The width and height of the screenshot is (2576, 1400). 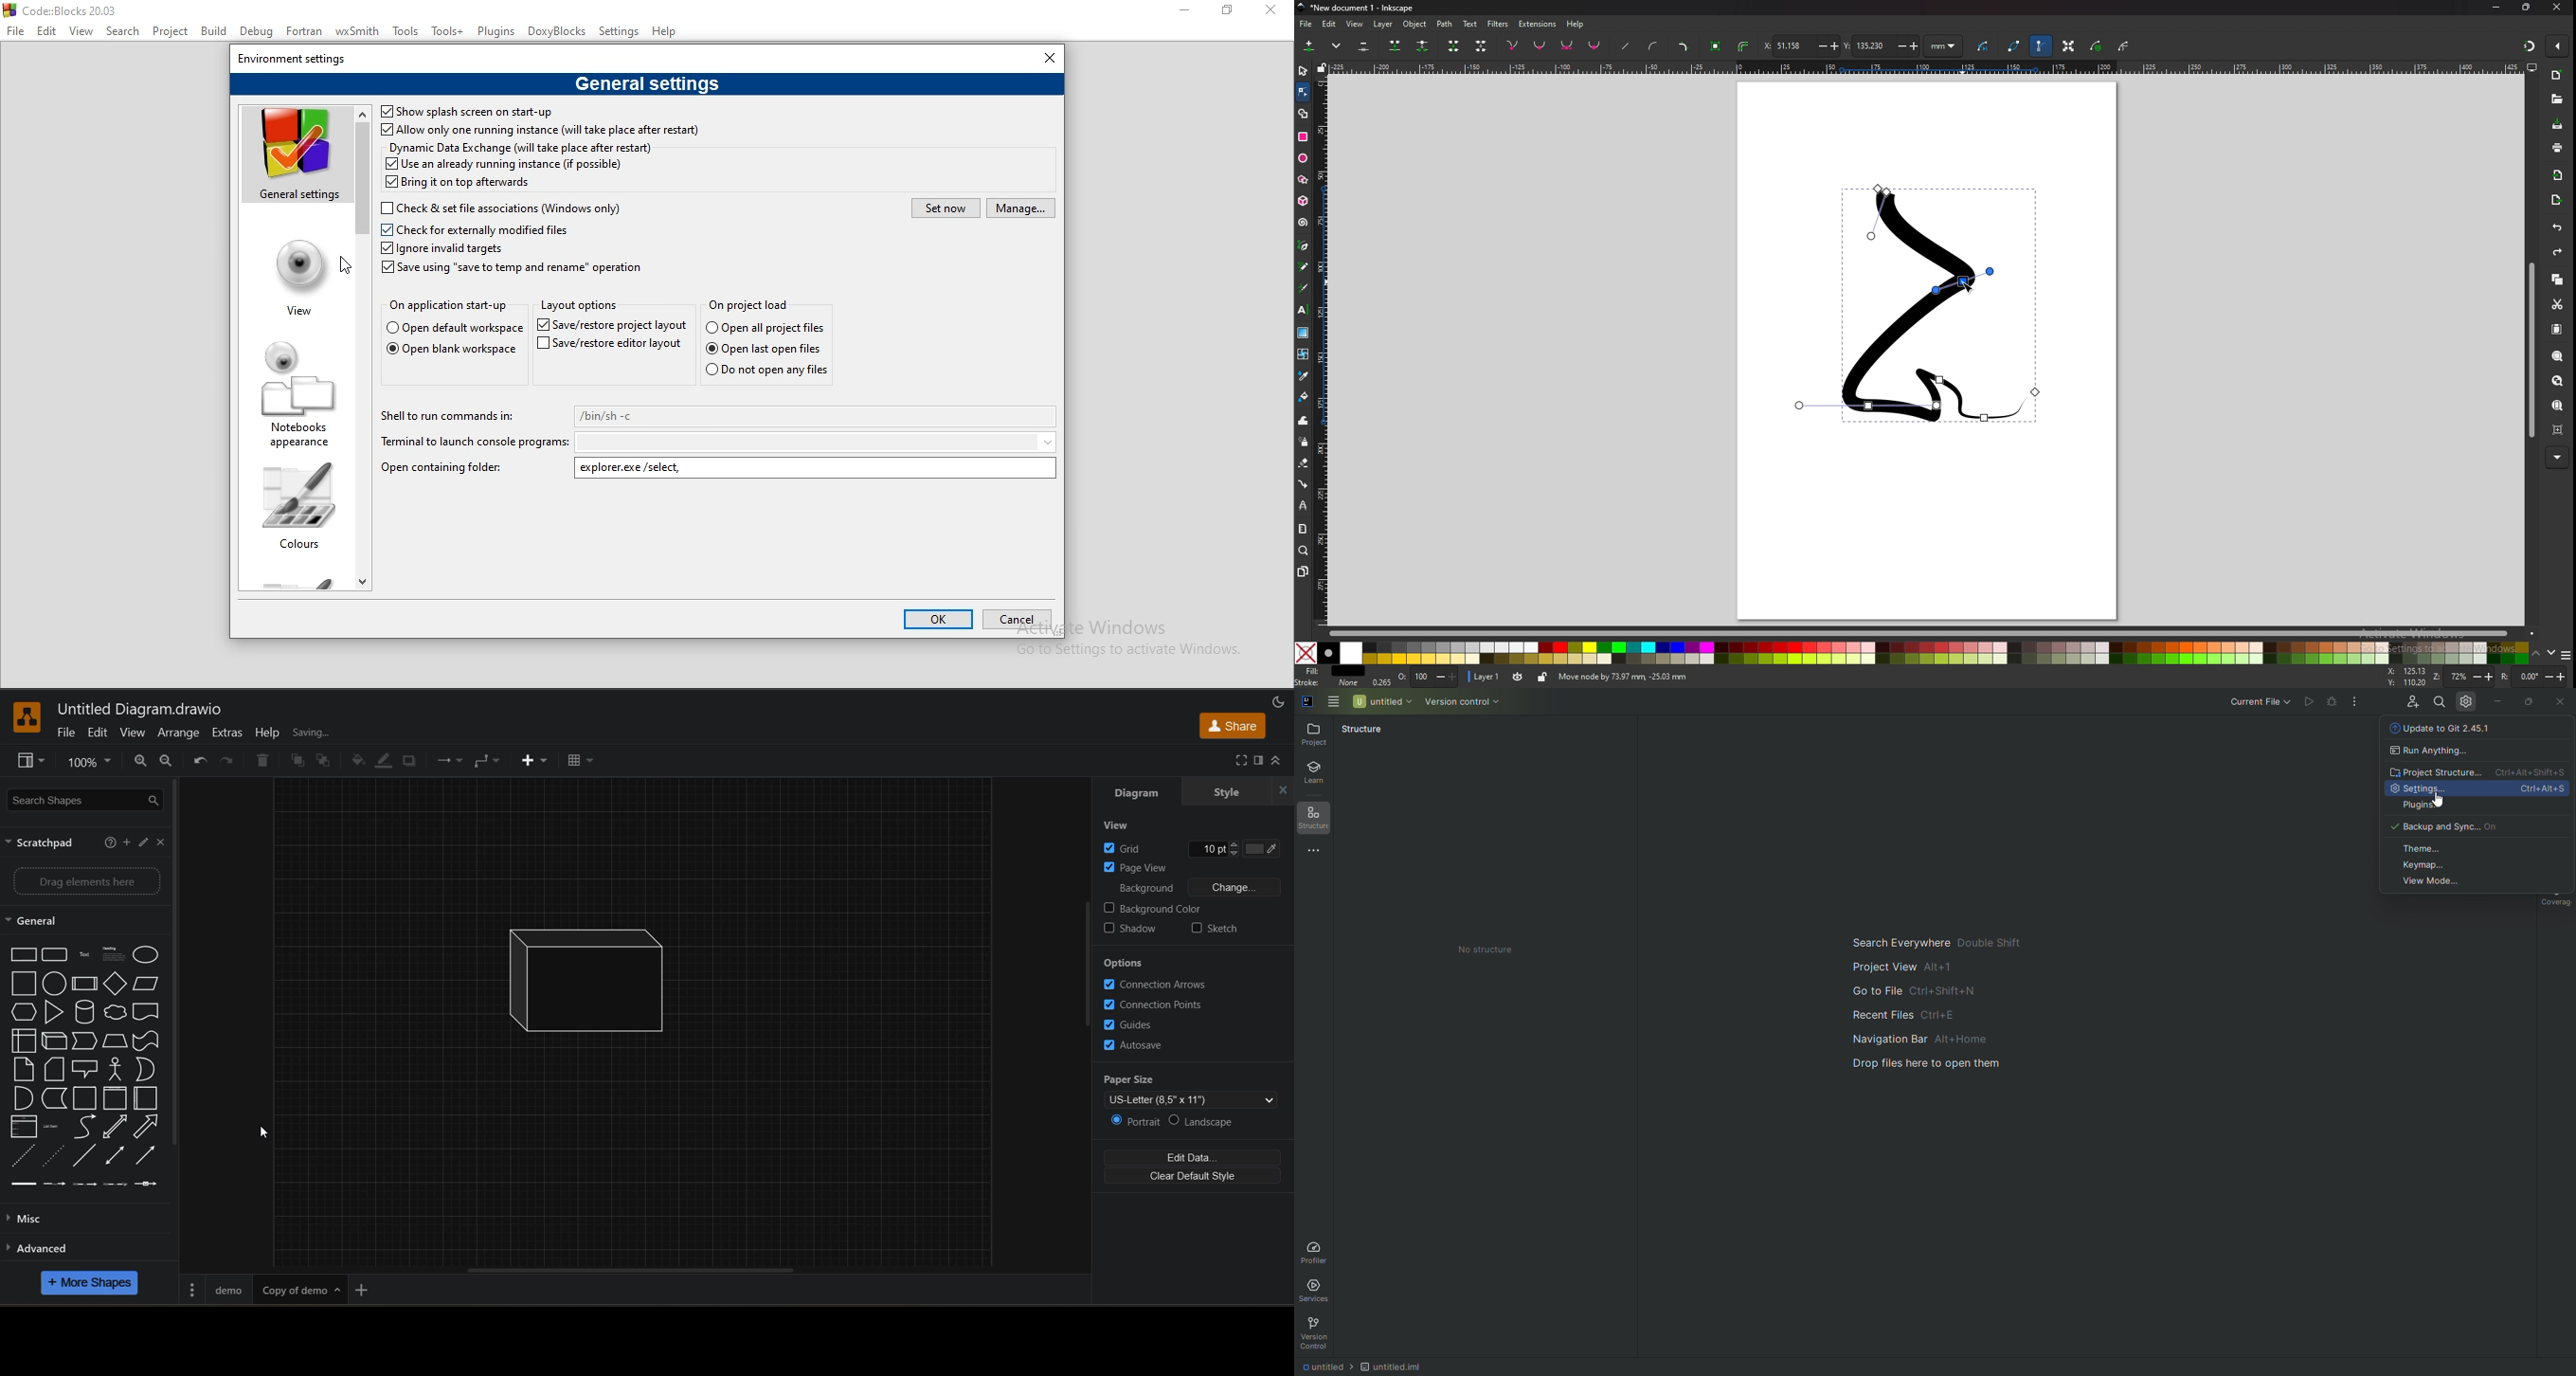 What do you see at coordinates (767, 370) in the screenshot?
I see `Do not open any files` at bounding box center [767, 370].